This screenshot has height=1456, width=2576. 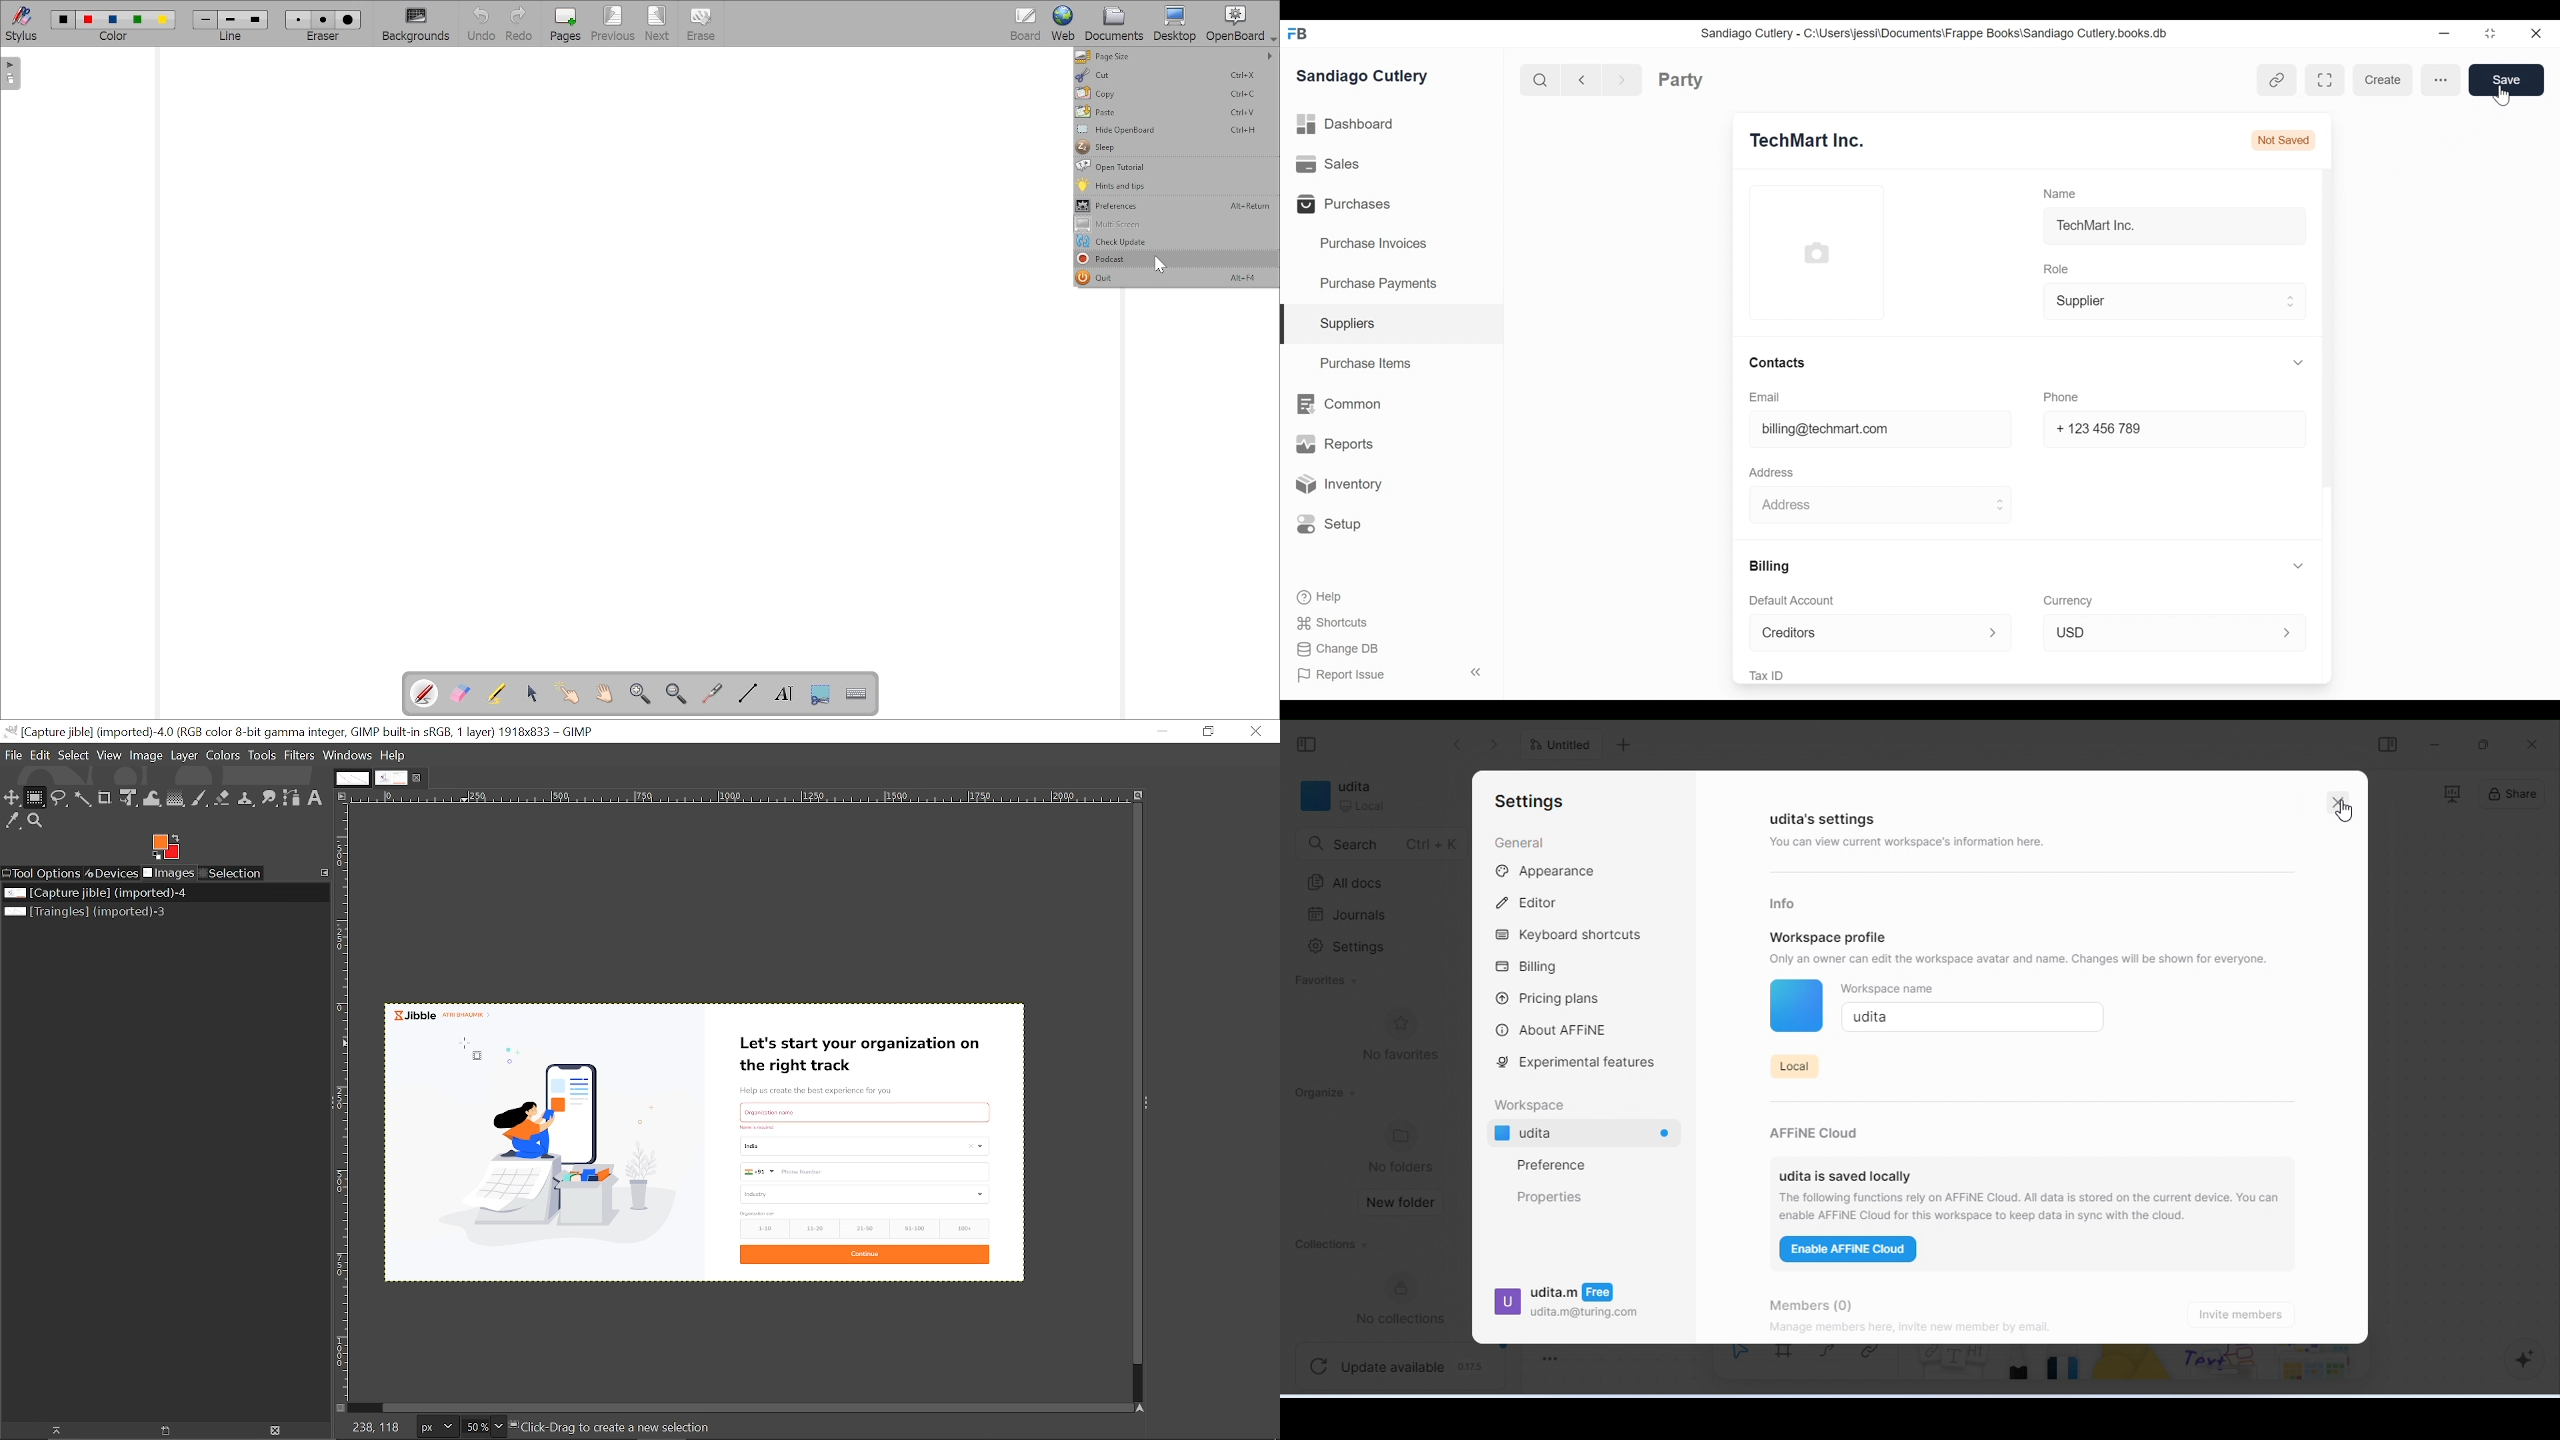 What do you see at coordinates (2277, 80) in the screenshot?
I see `link` at bounding box center [2277, 80].